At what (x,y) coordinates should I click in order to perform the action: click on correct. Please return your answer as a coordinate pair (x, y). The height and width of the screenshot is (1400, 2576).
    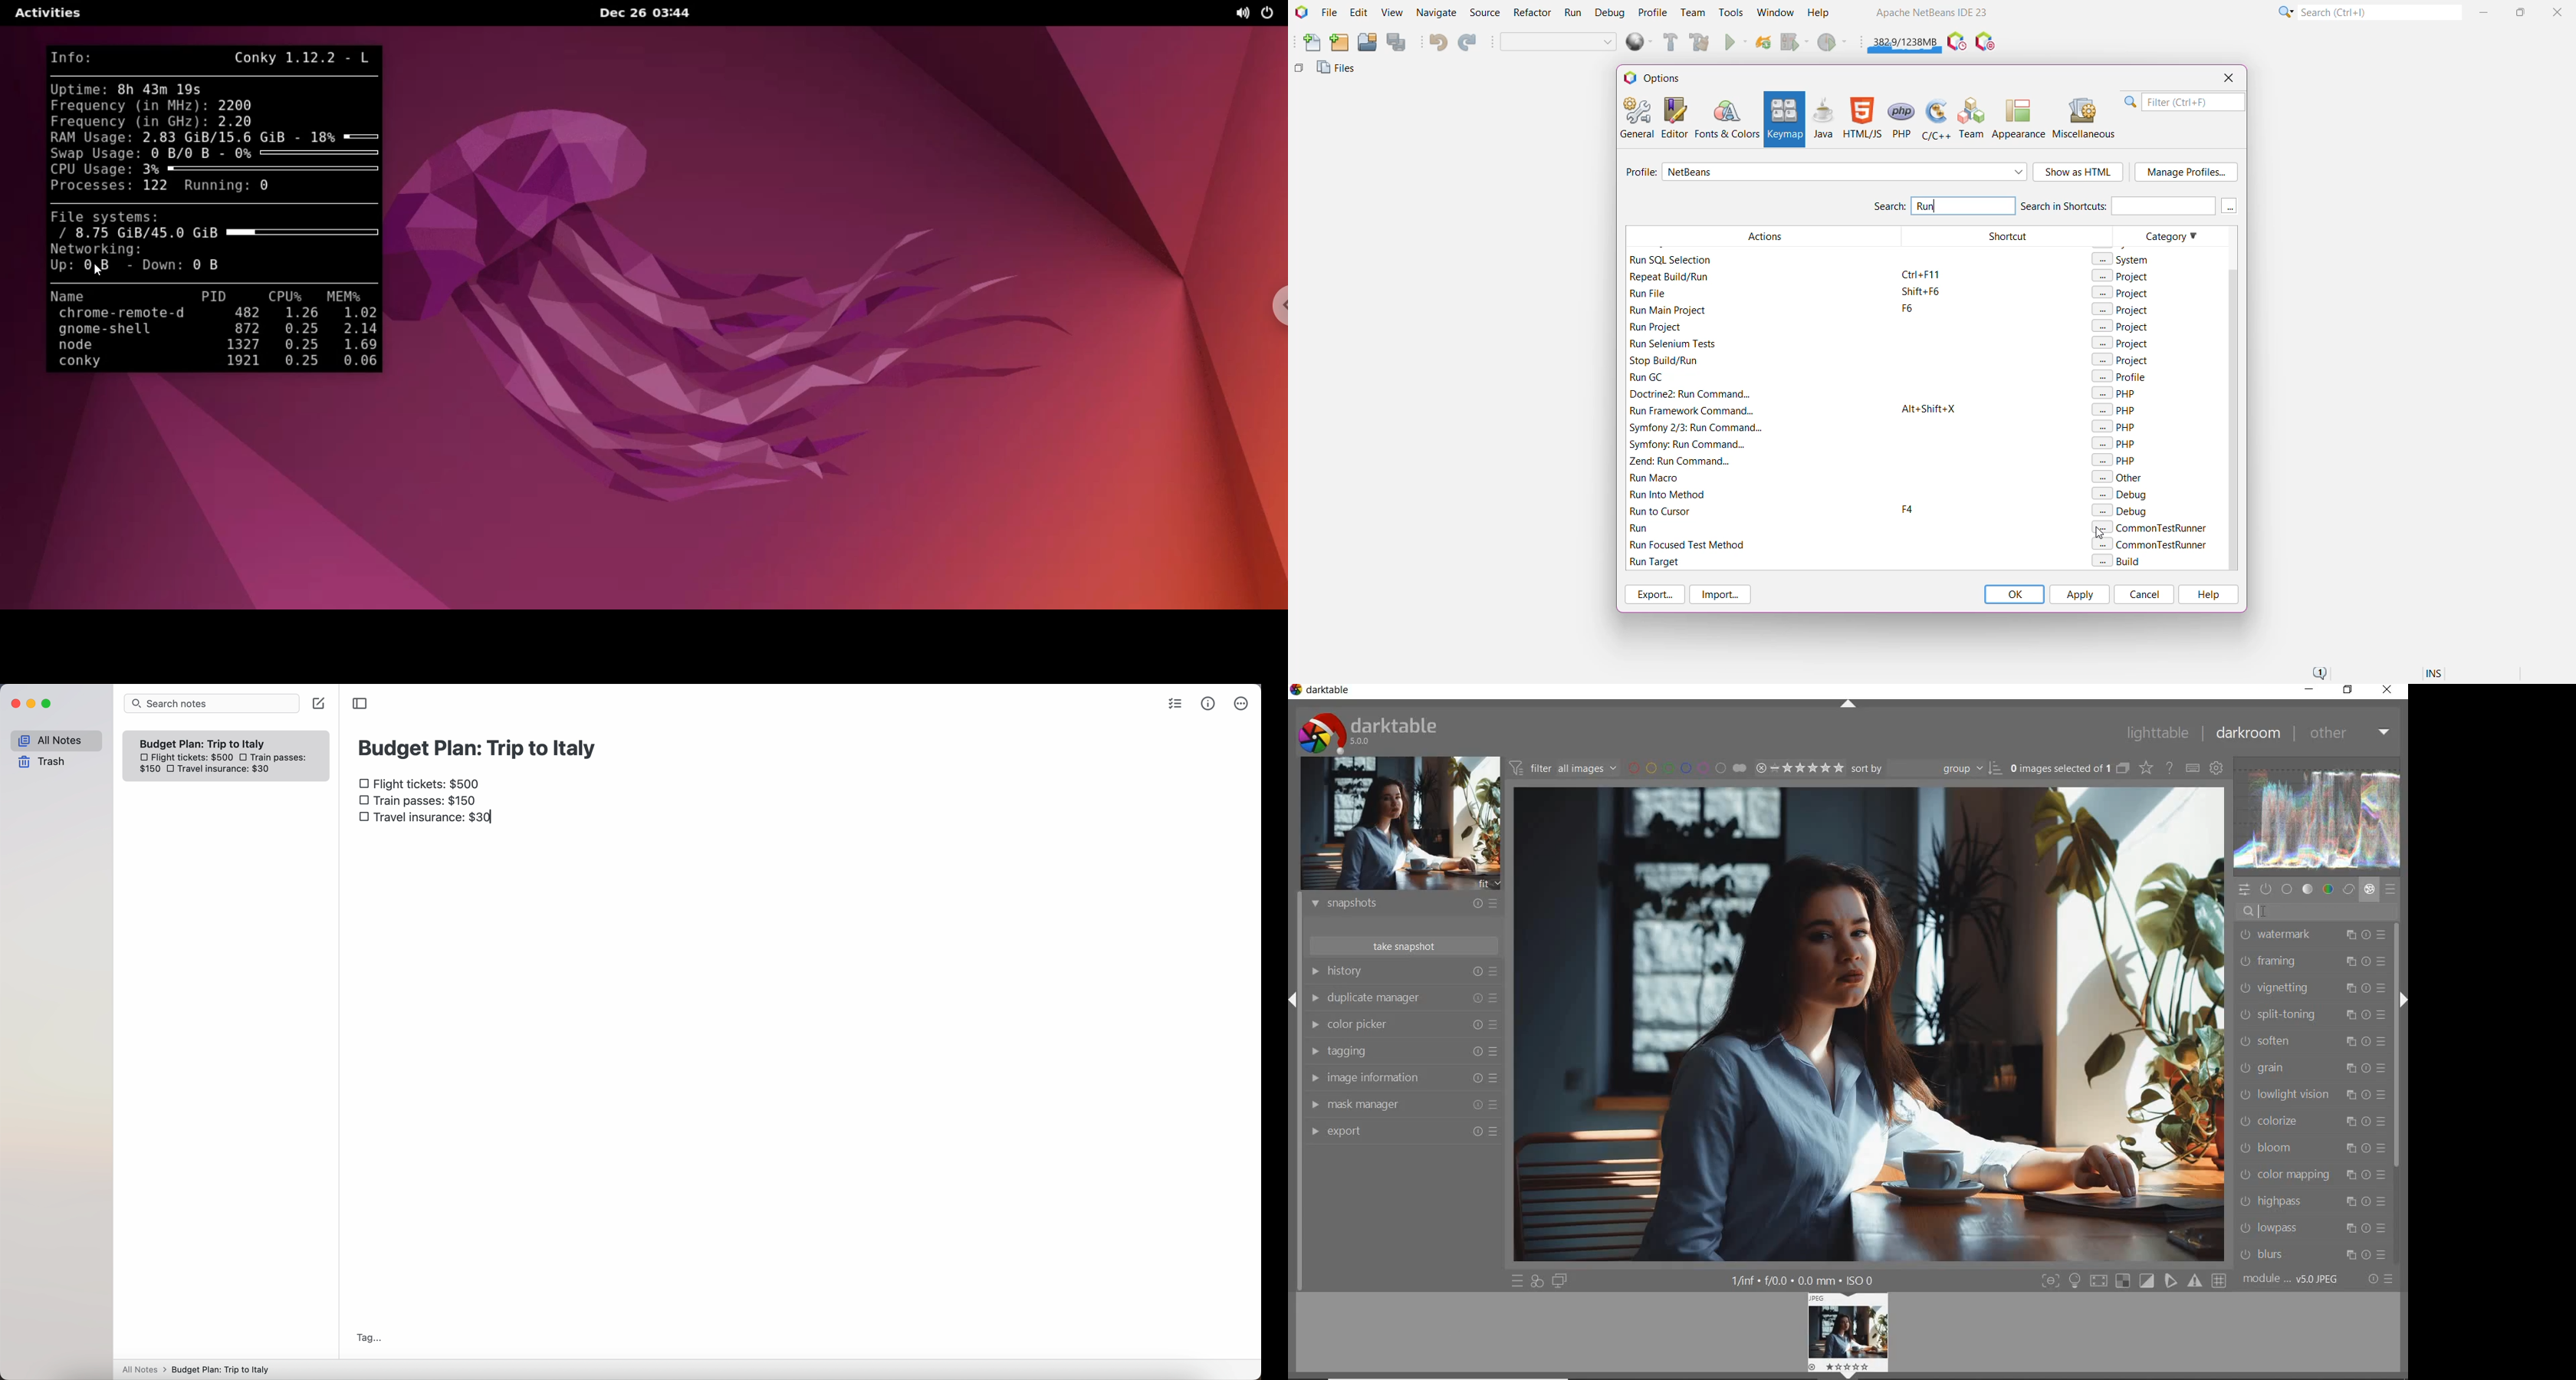
    Looking at the image, I should click on (2348, 889).